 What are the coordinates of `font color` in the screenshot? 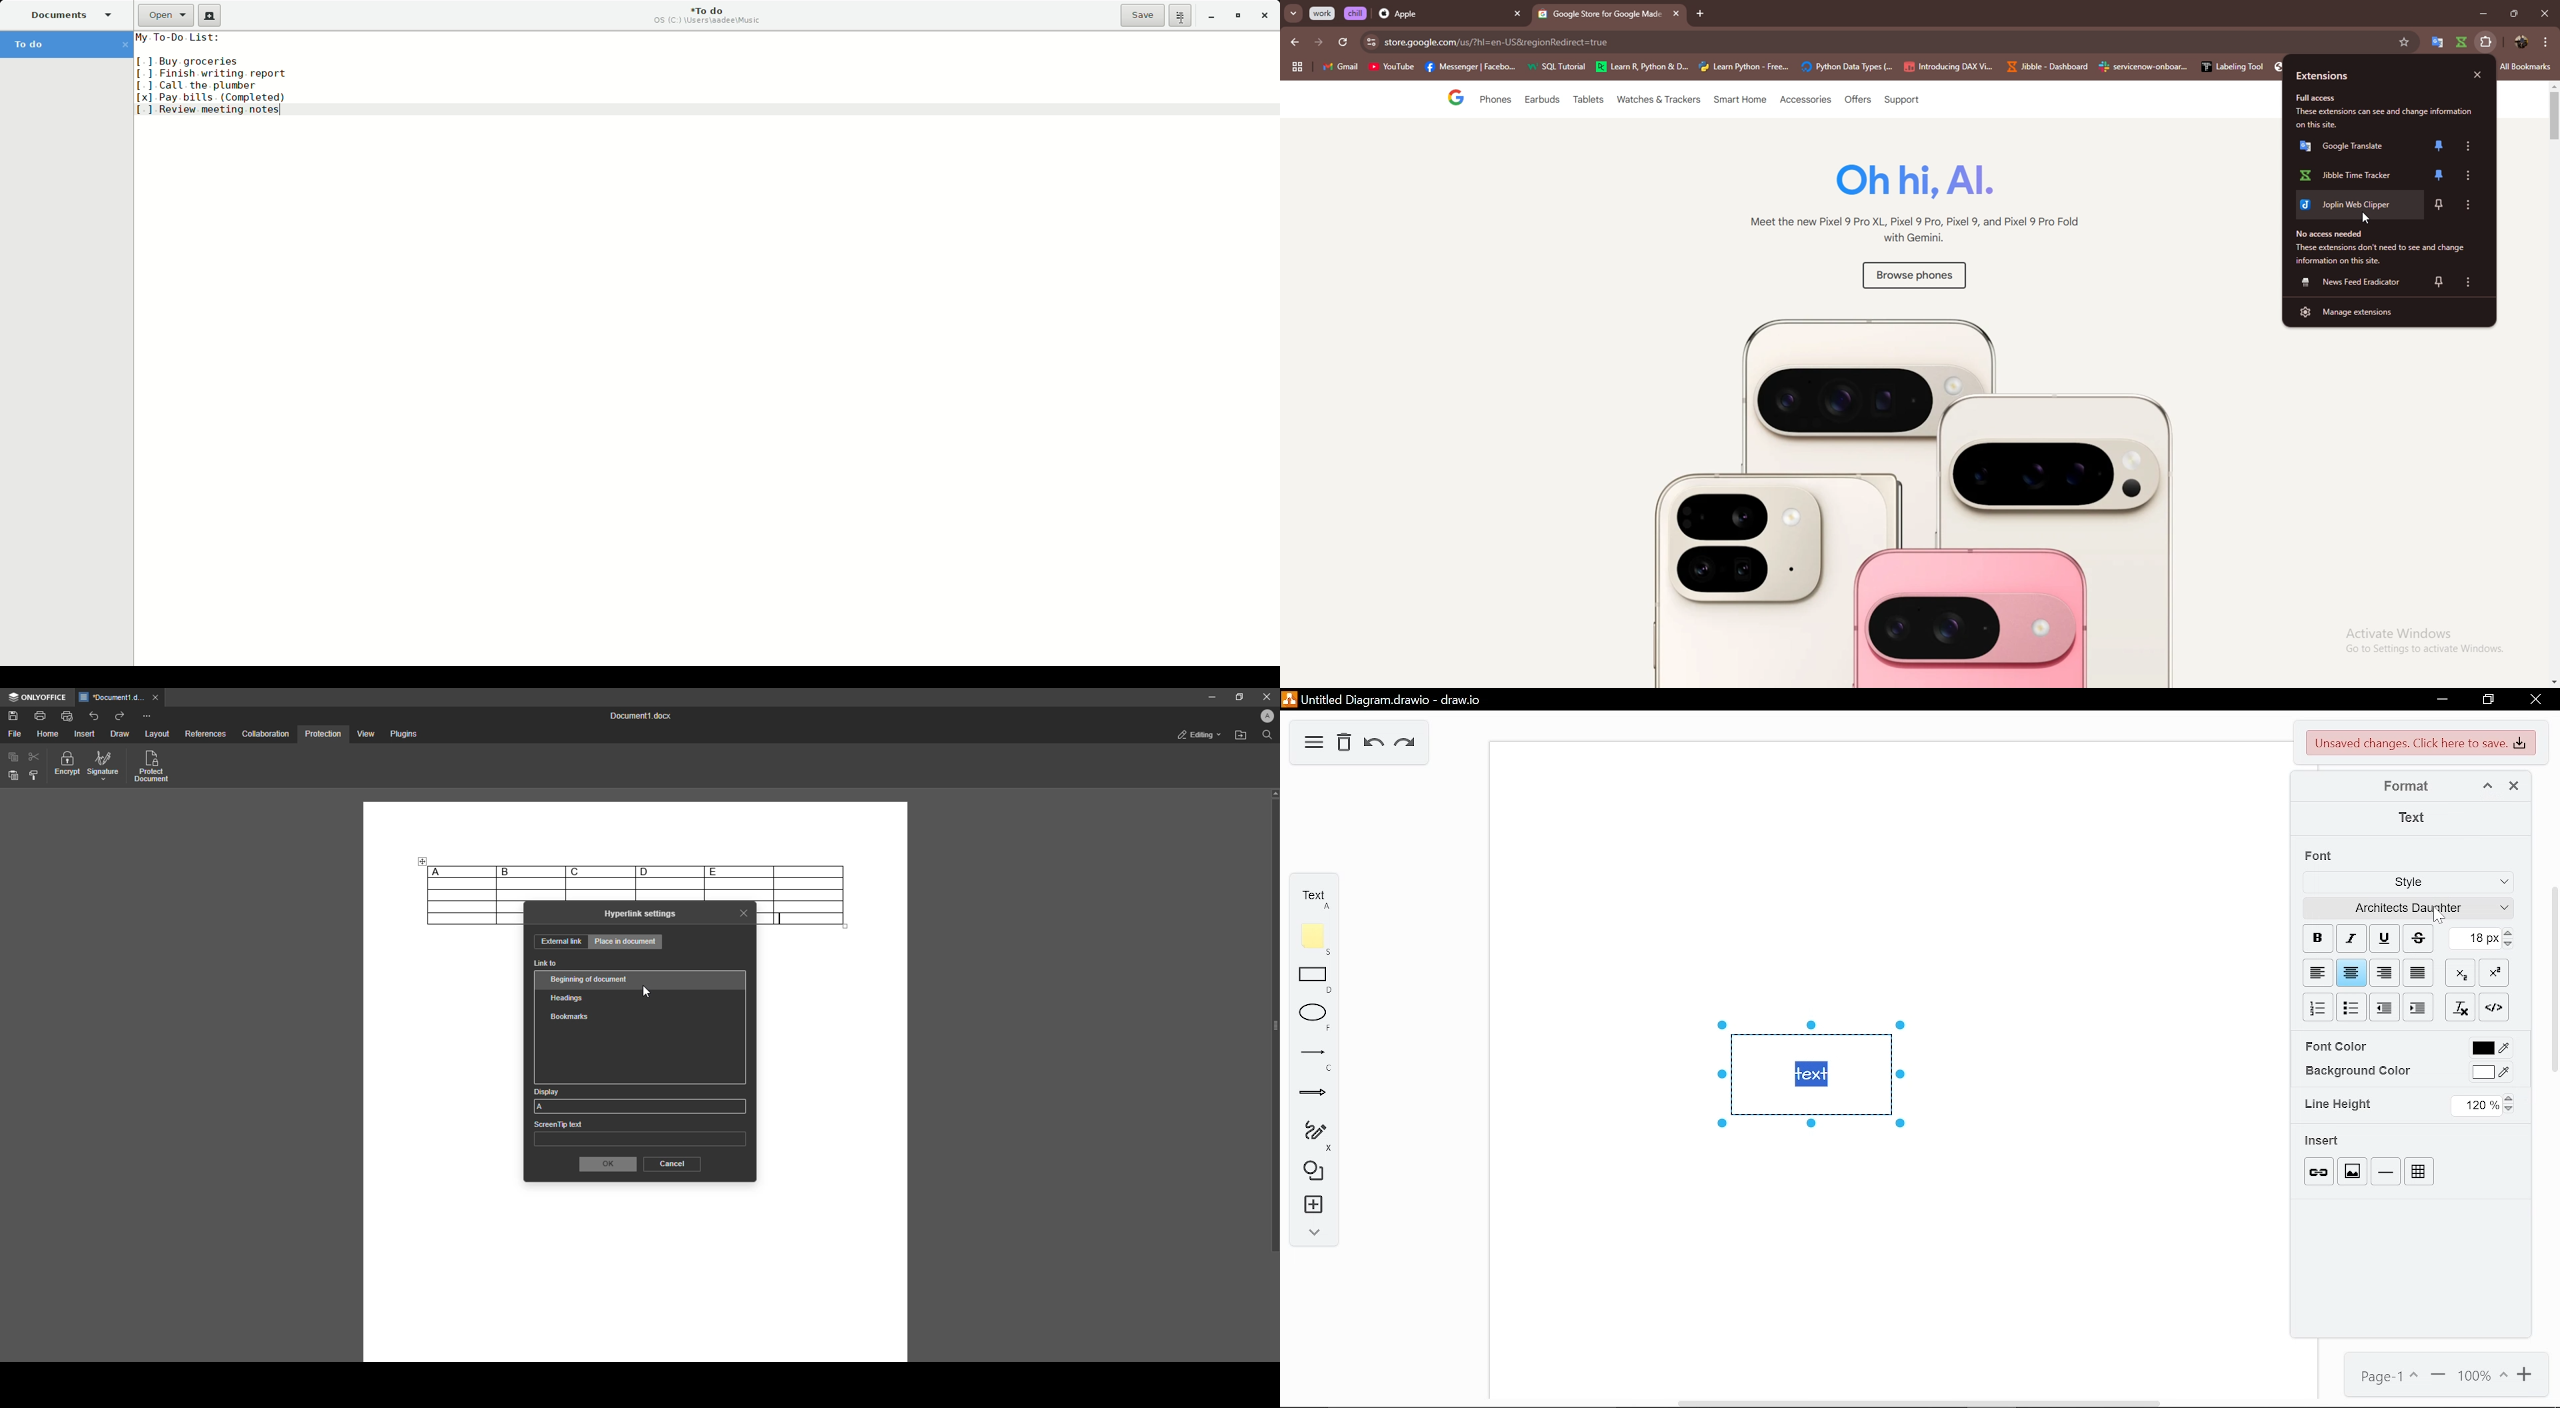 It's located at (2335, 1046).